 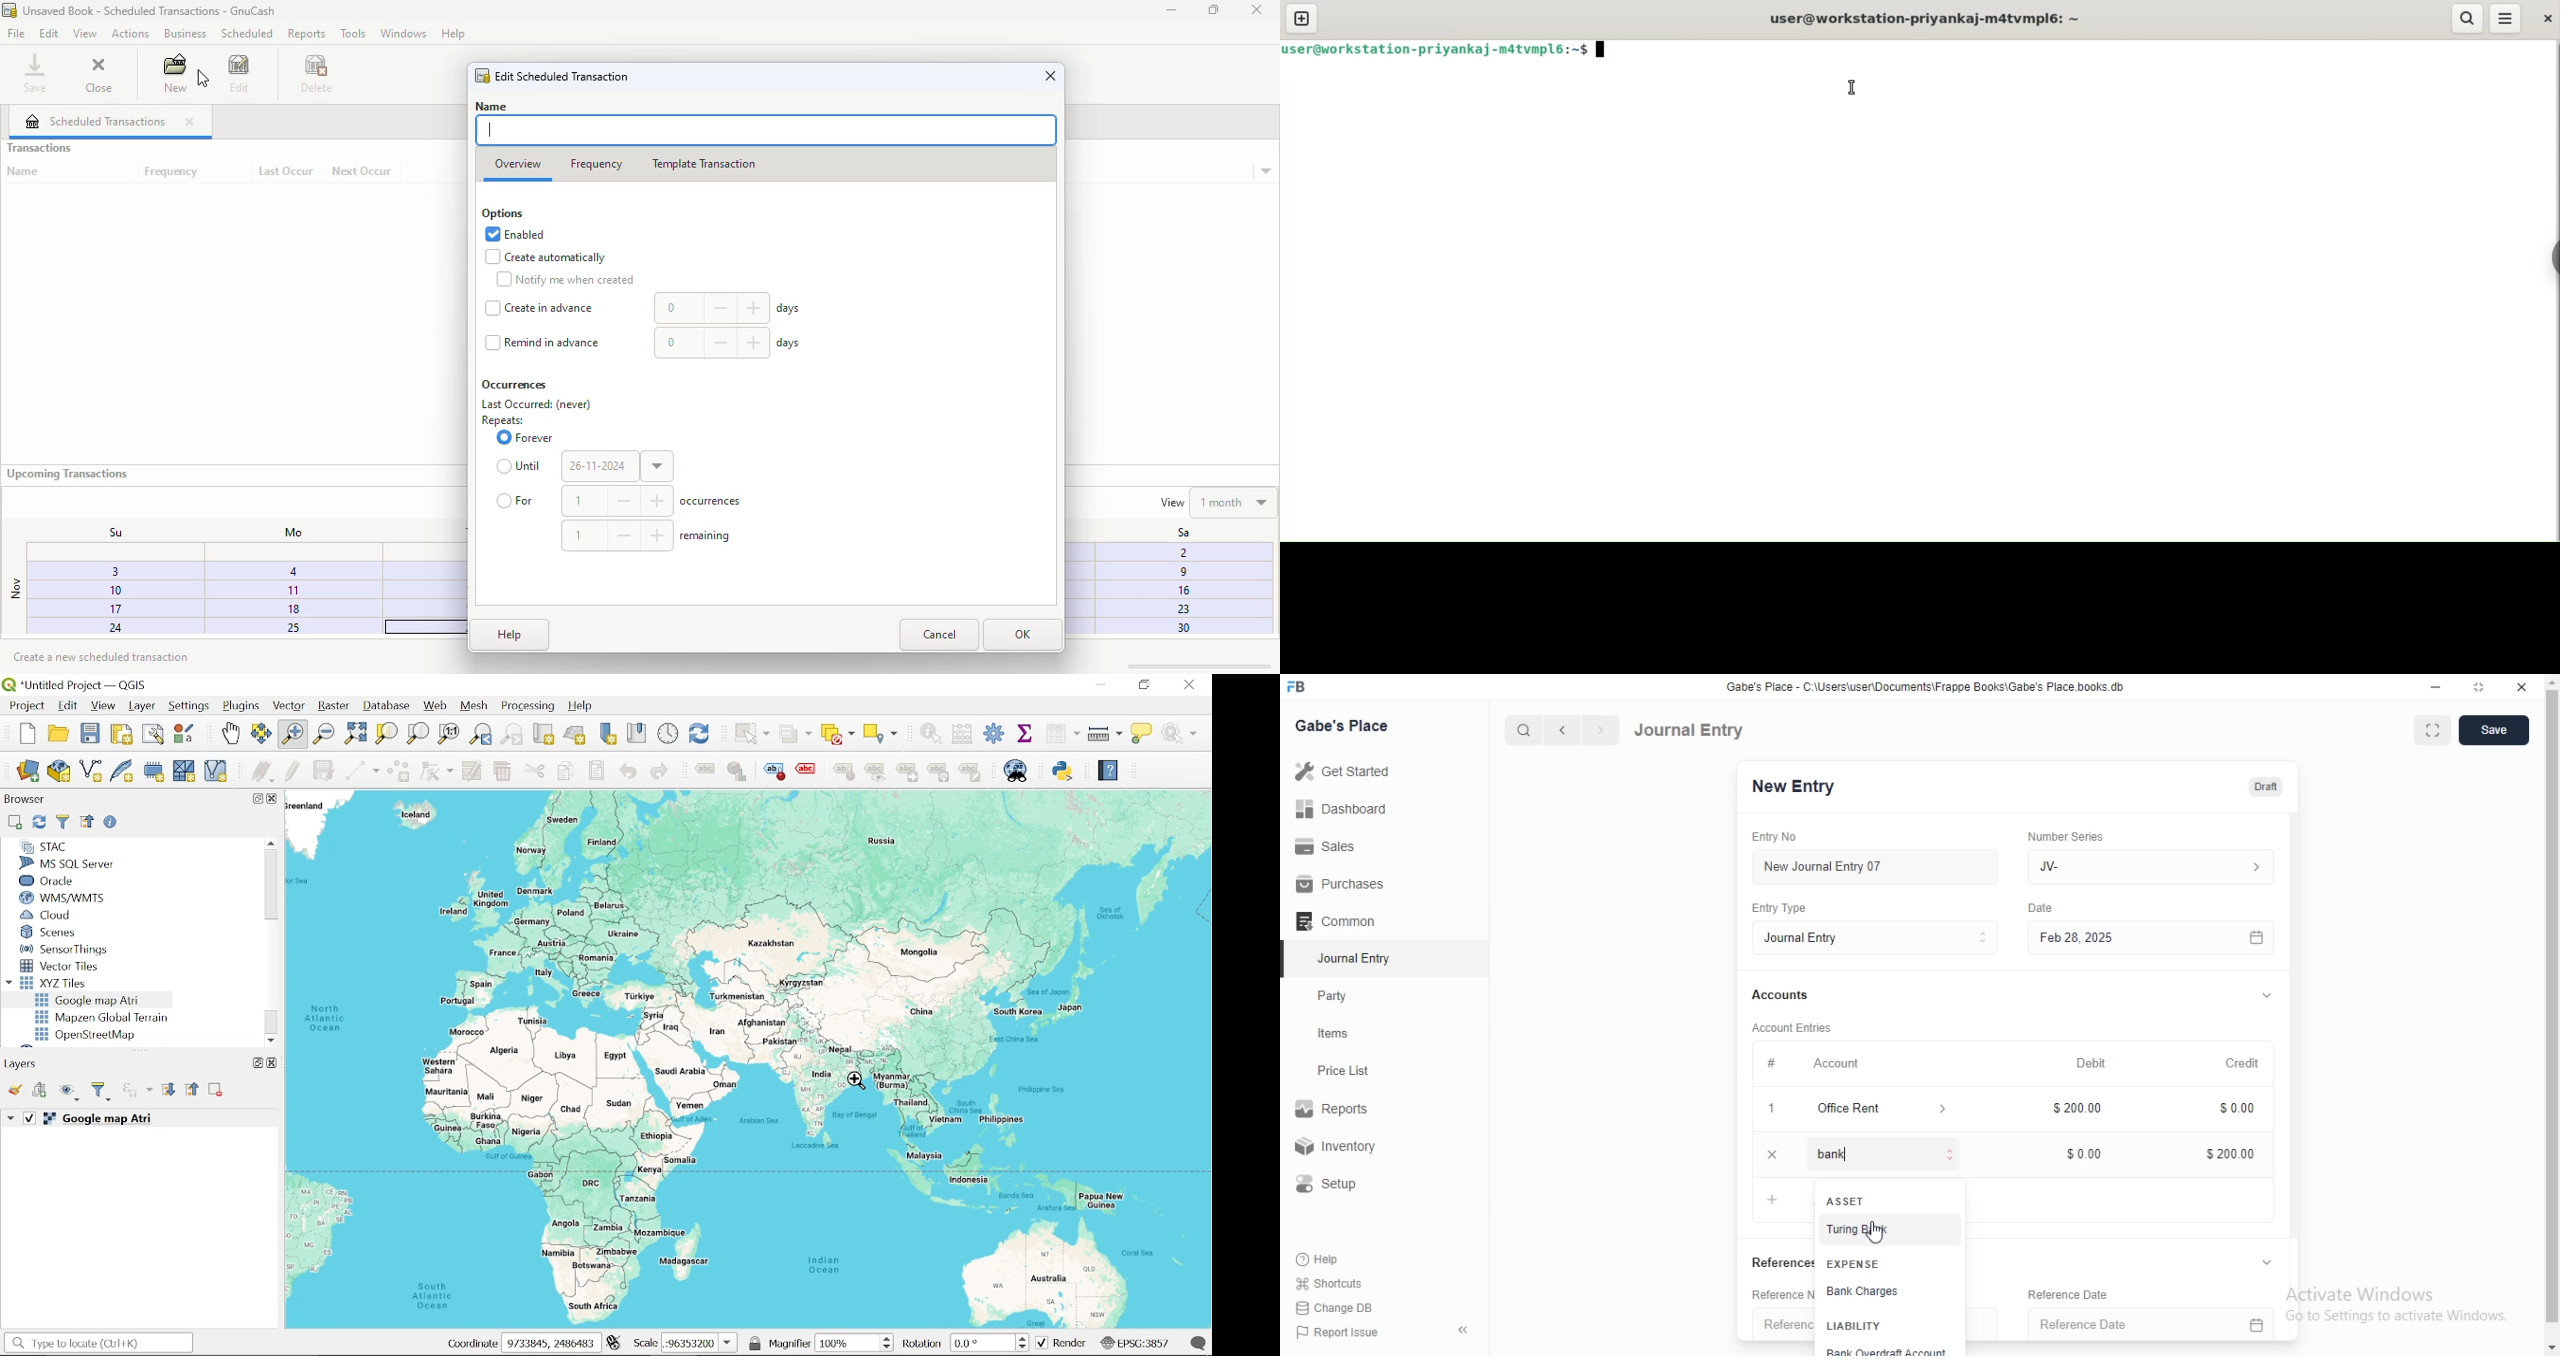 What do you see at coordinates (1181, 629) in the screenshot?
I see `30` at bounding box center [1181, 629].